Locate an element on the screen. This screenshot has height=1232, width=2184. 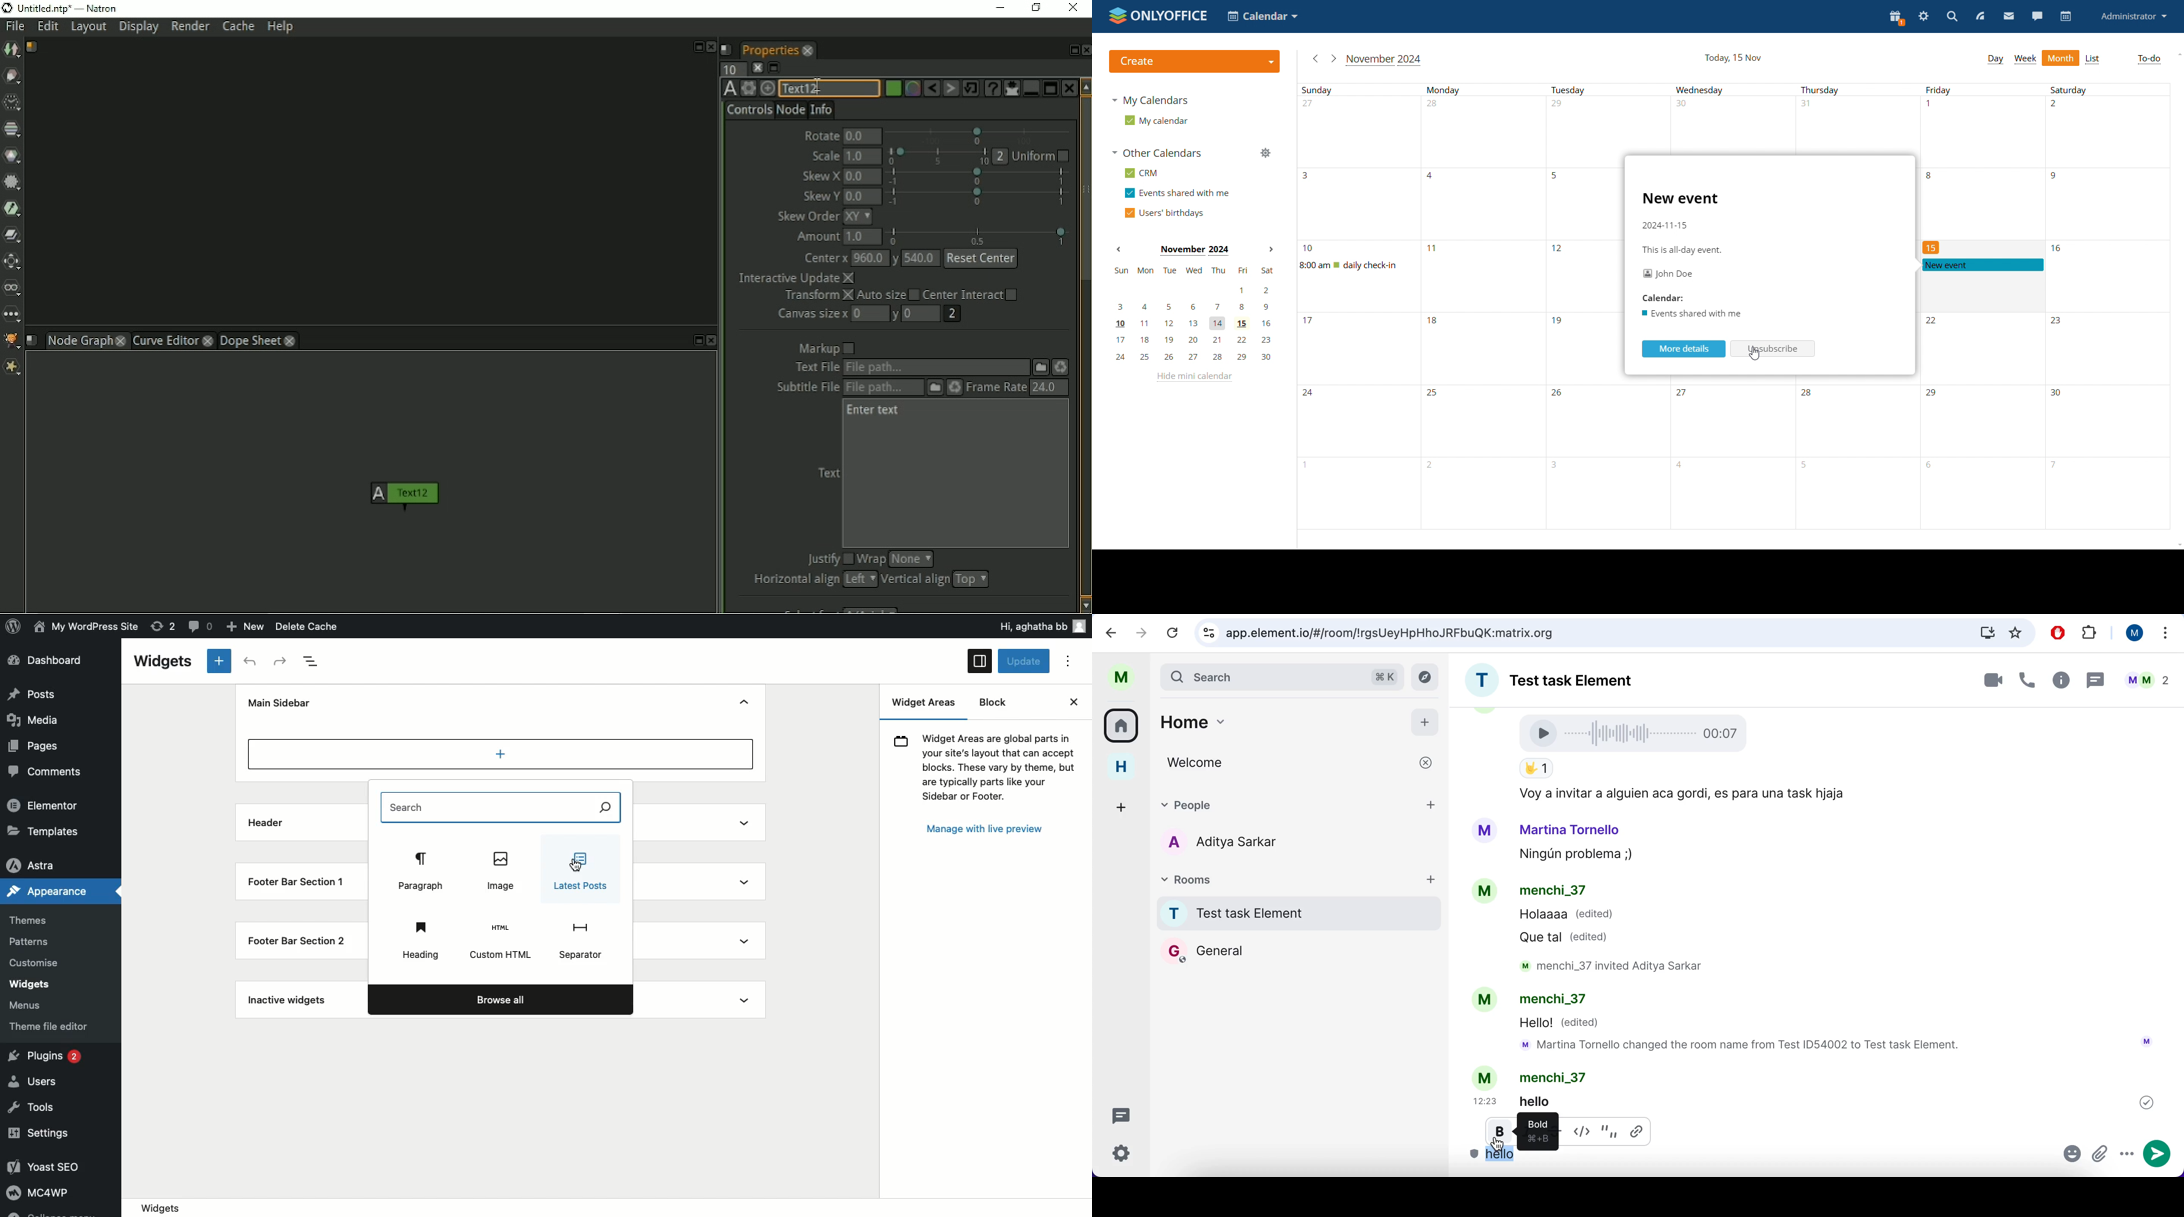
Hello! (edited) is located at coordinates (1561, 1024).